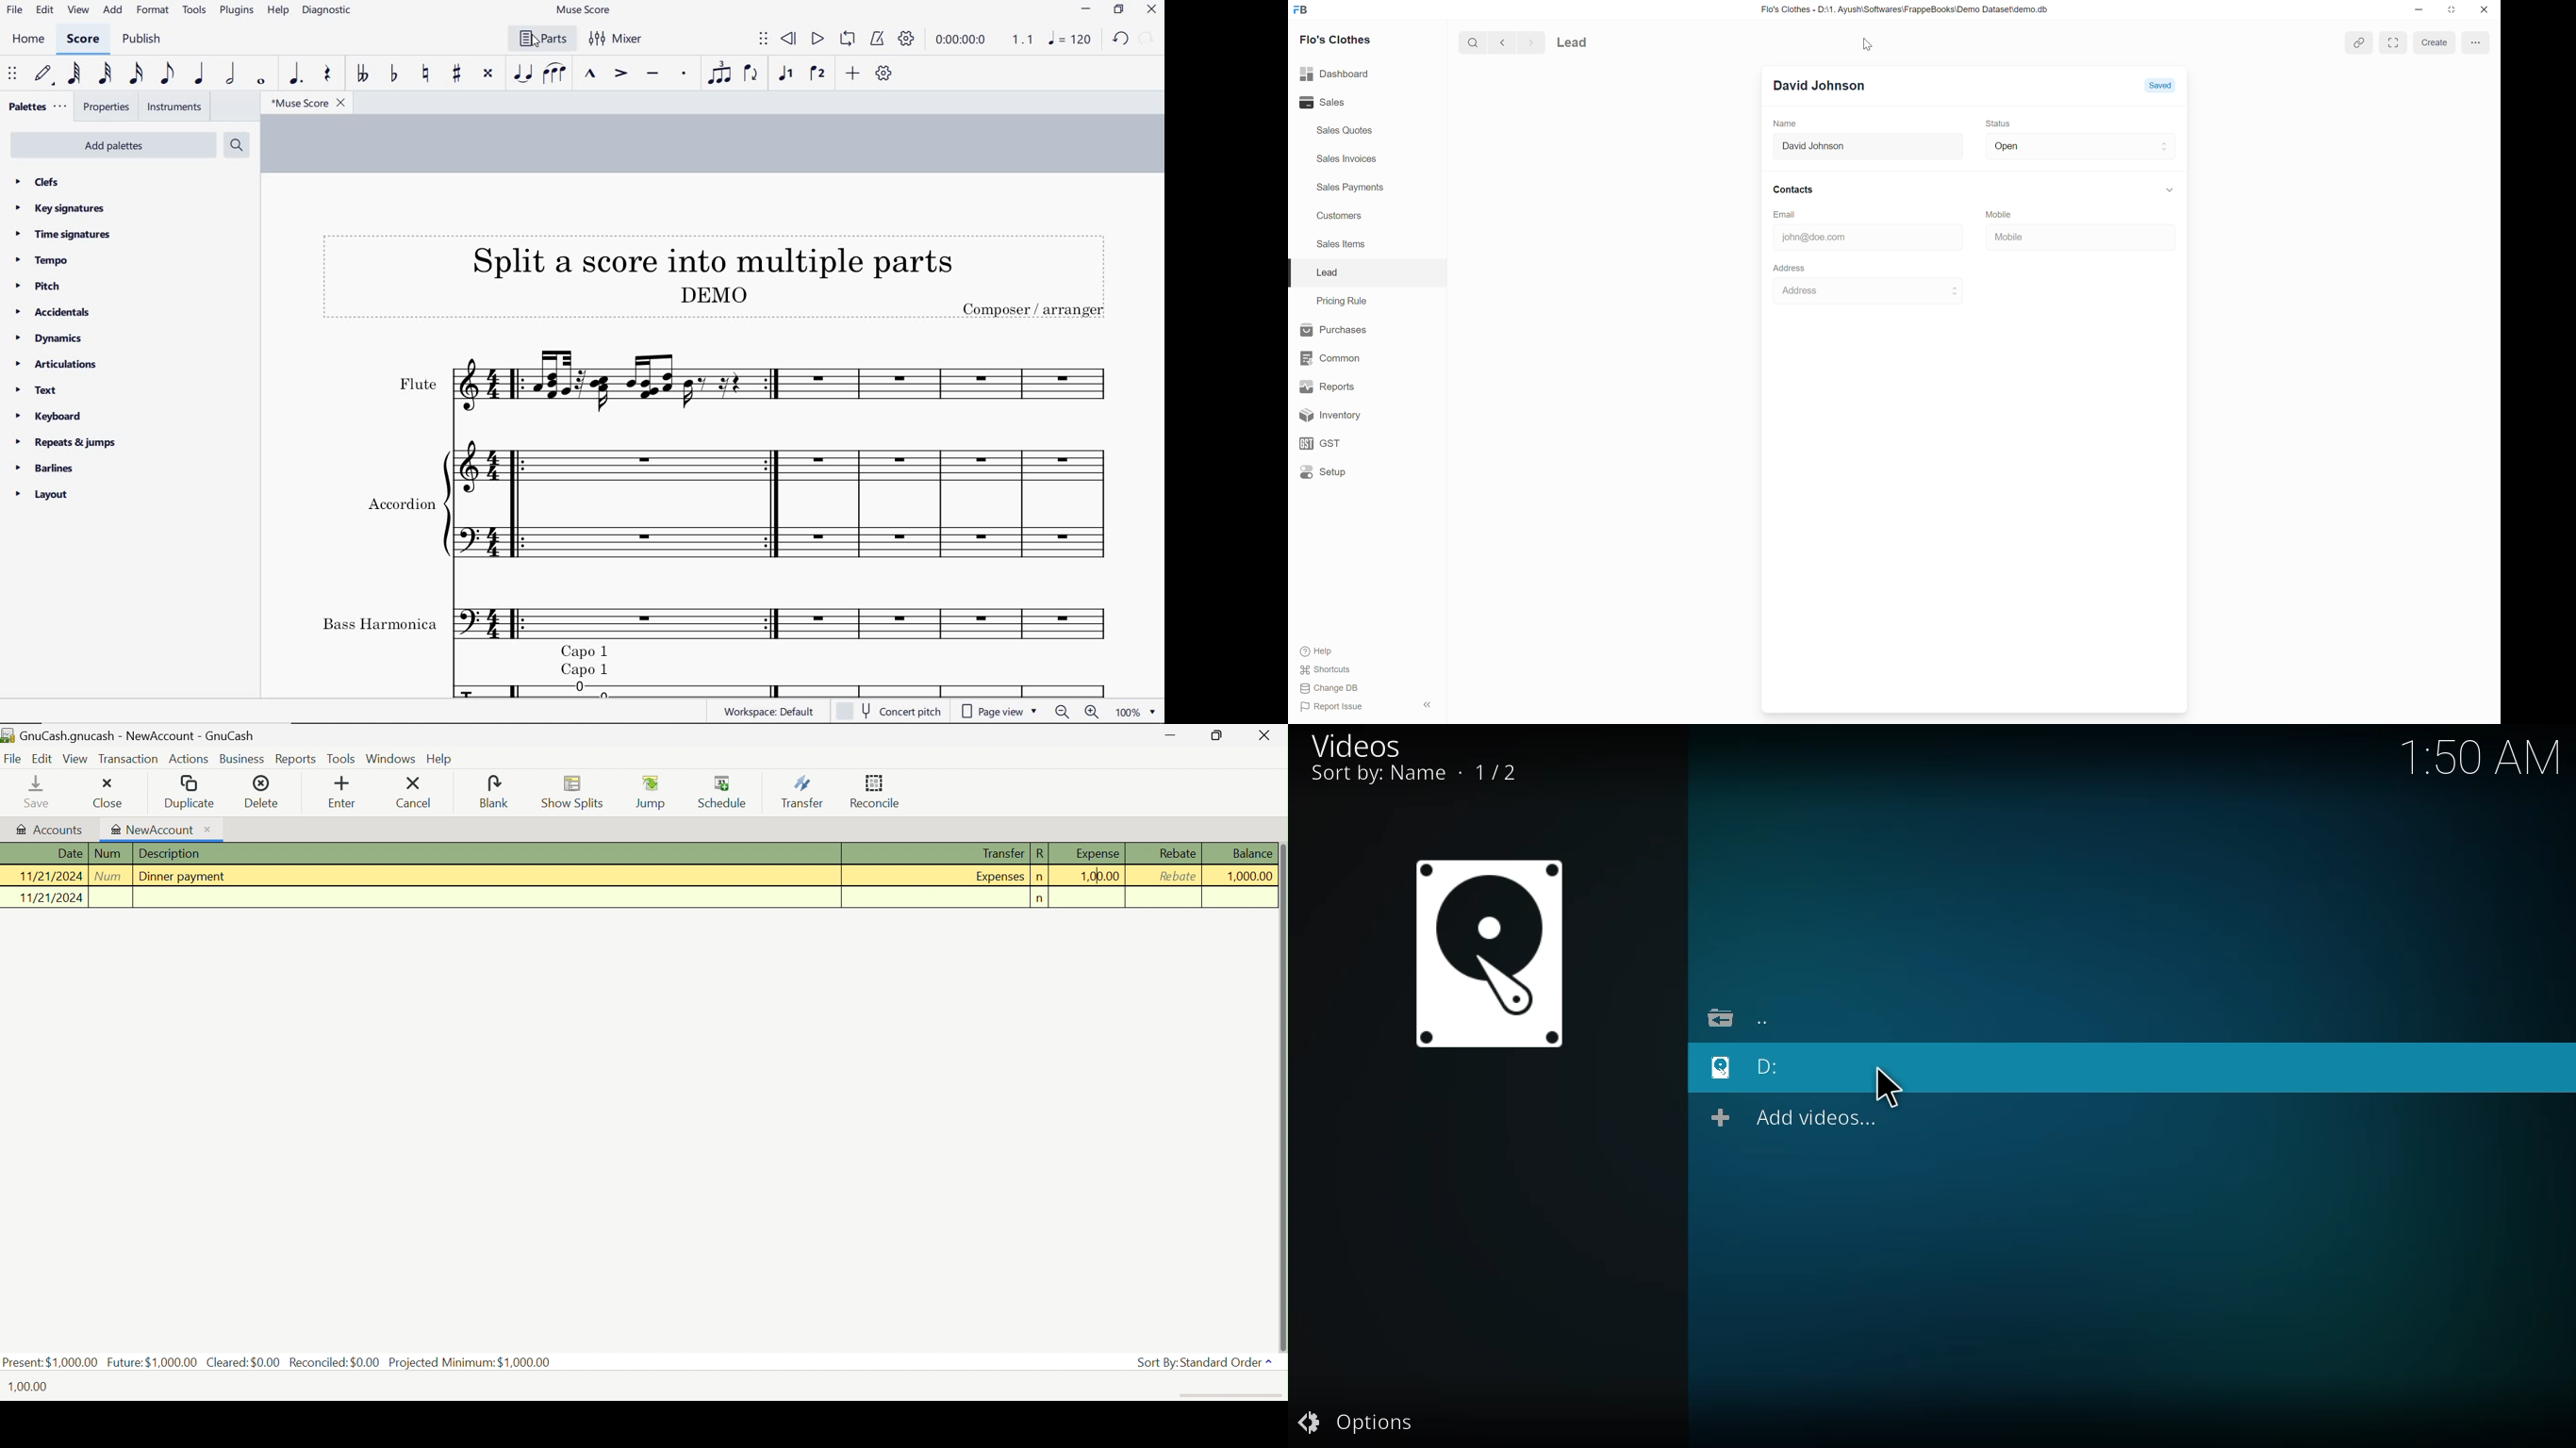  I want to click on Saved, so click(2163, 85).